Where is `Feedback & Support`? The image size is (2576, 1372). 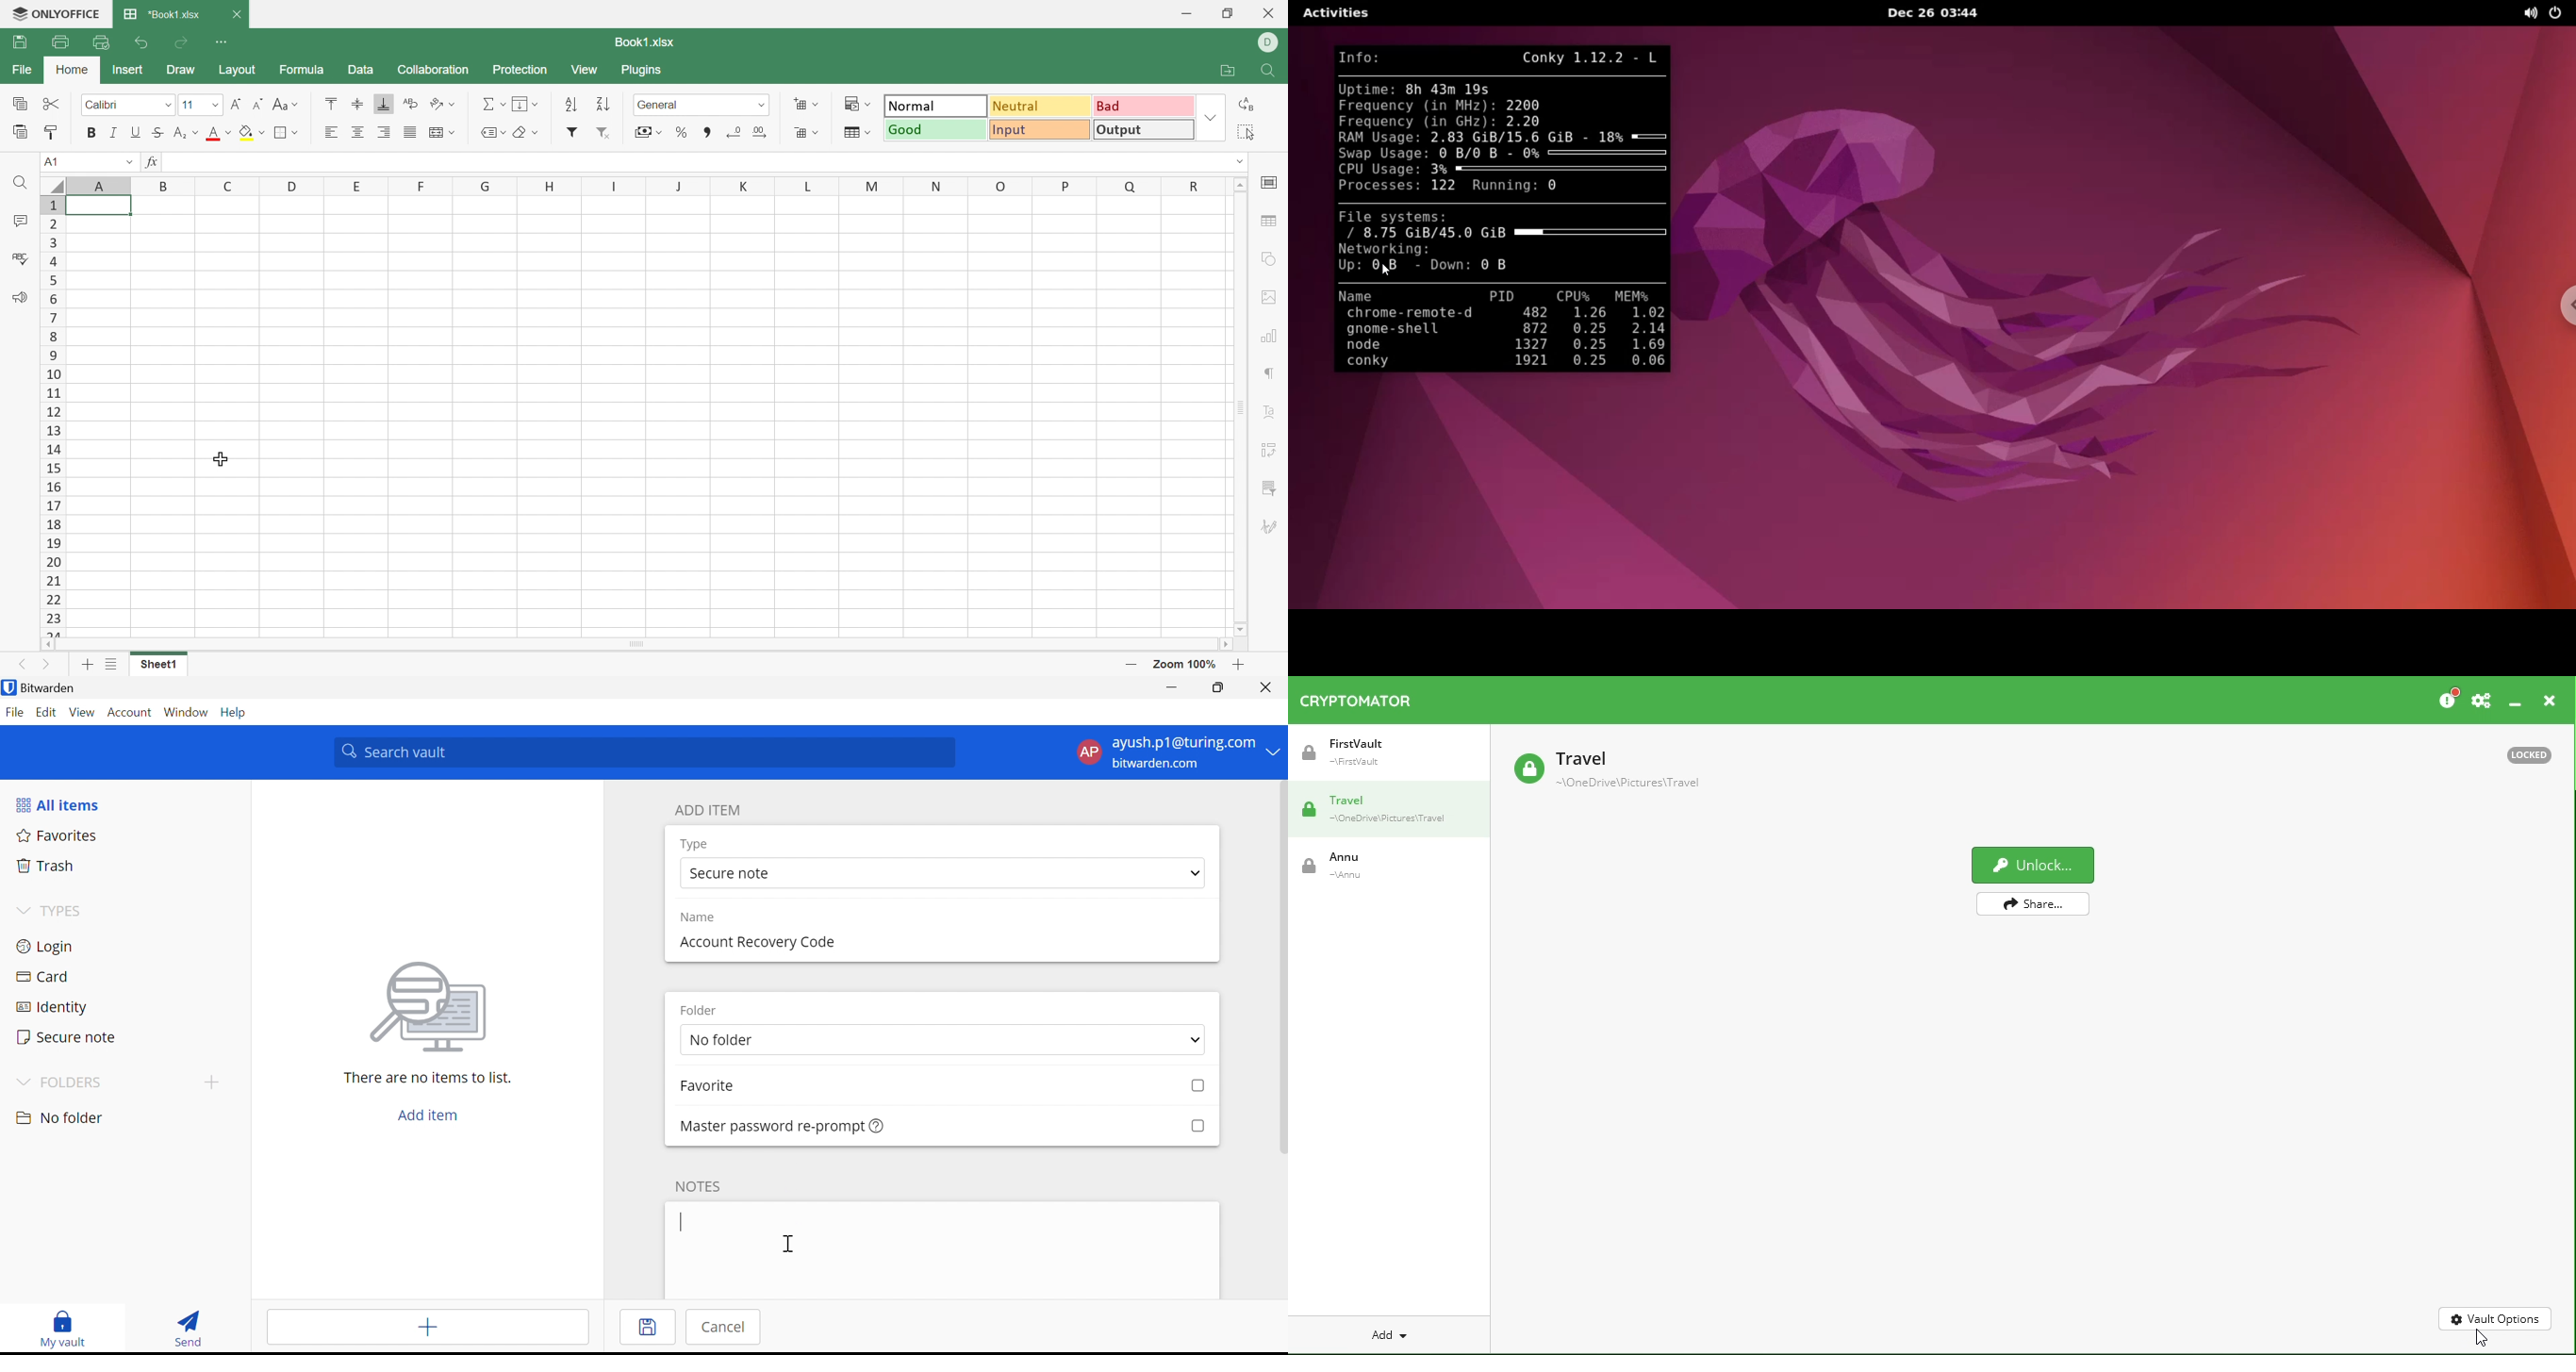
Feedback & Support is located at coordinates (22, 298).